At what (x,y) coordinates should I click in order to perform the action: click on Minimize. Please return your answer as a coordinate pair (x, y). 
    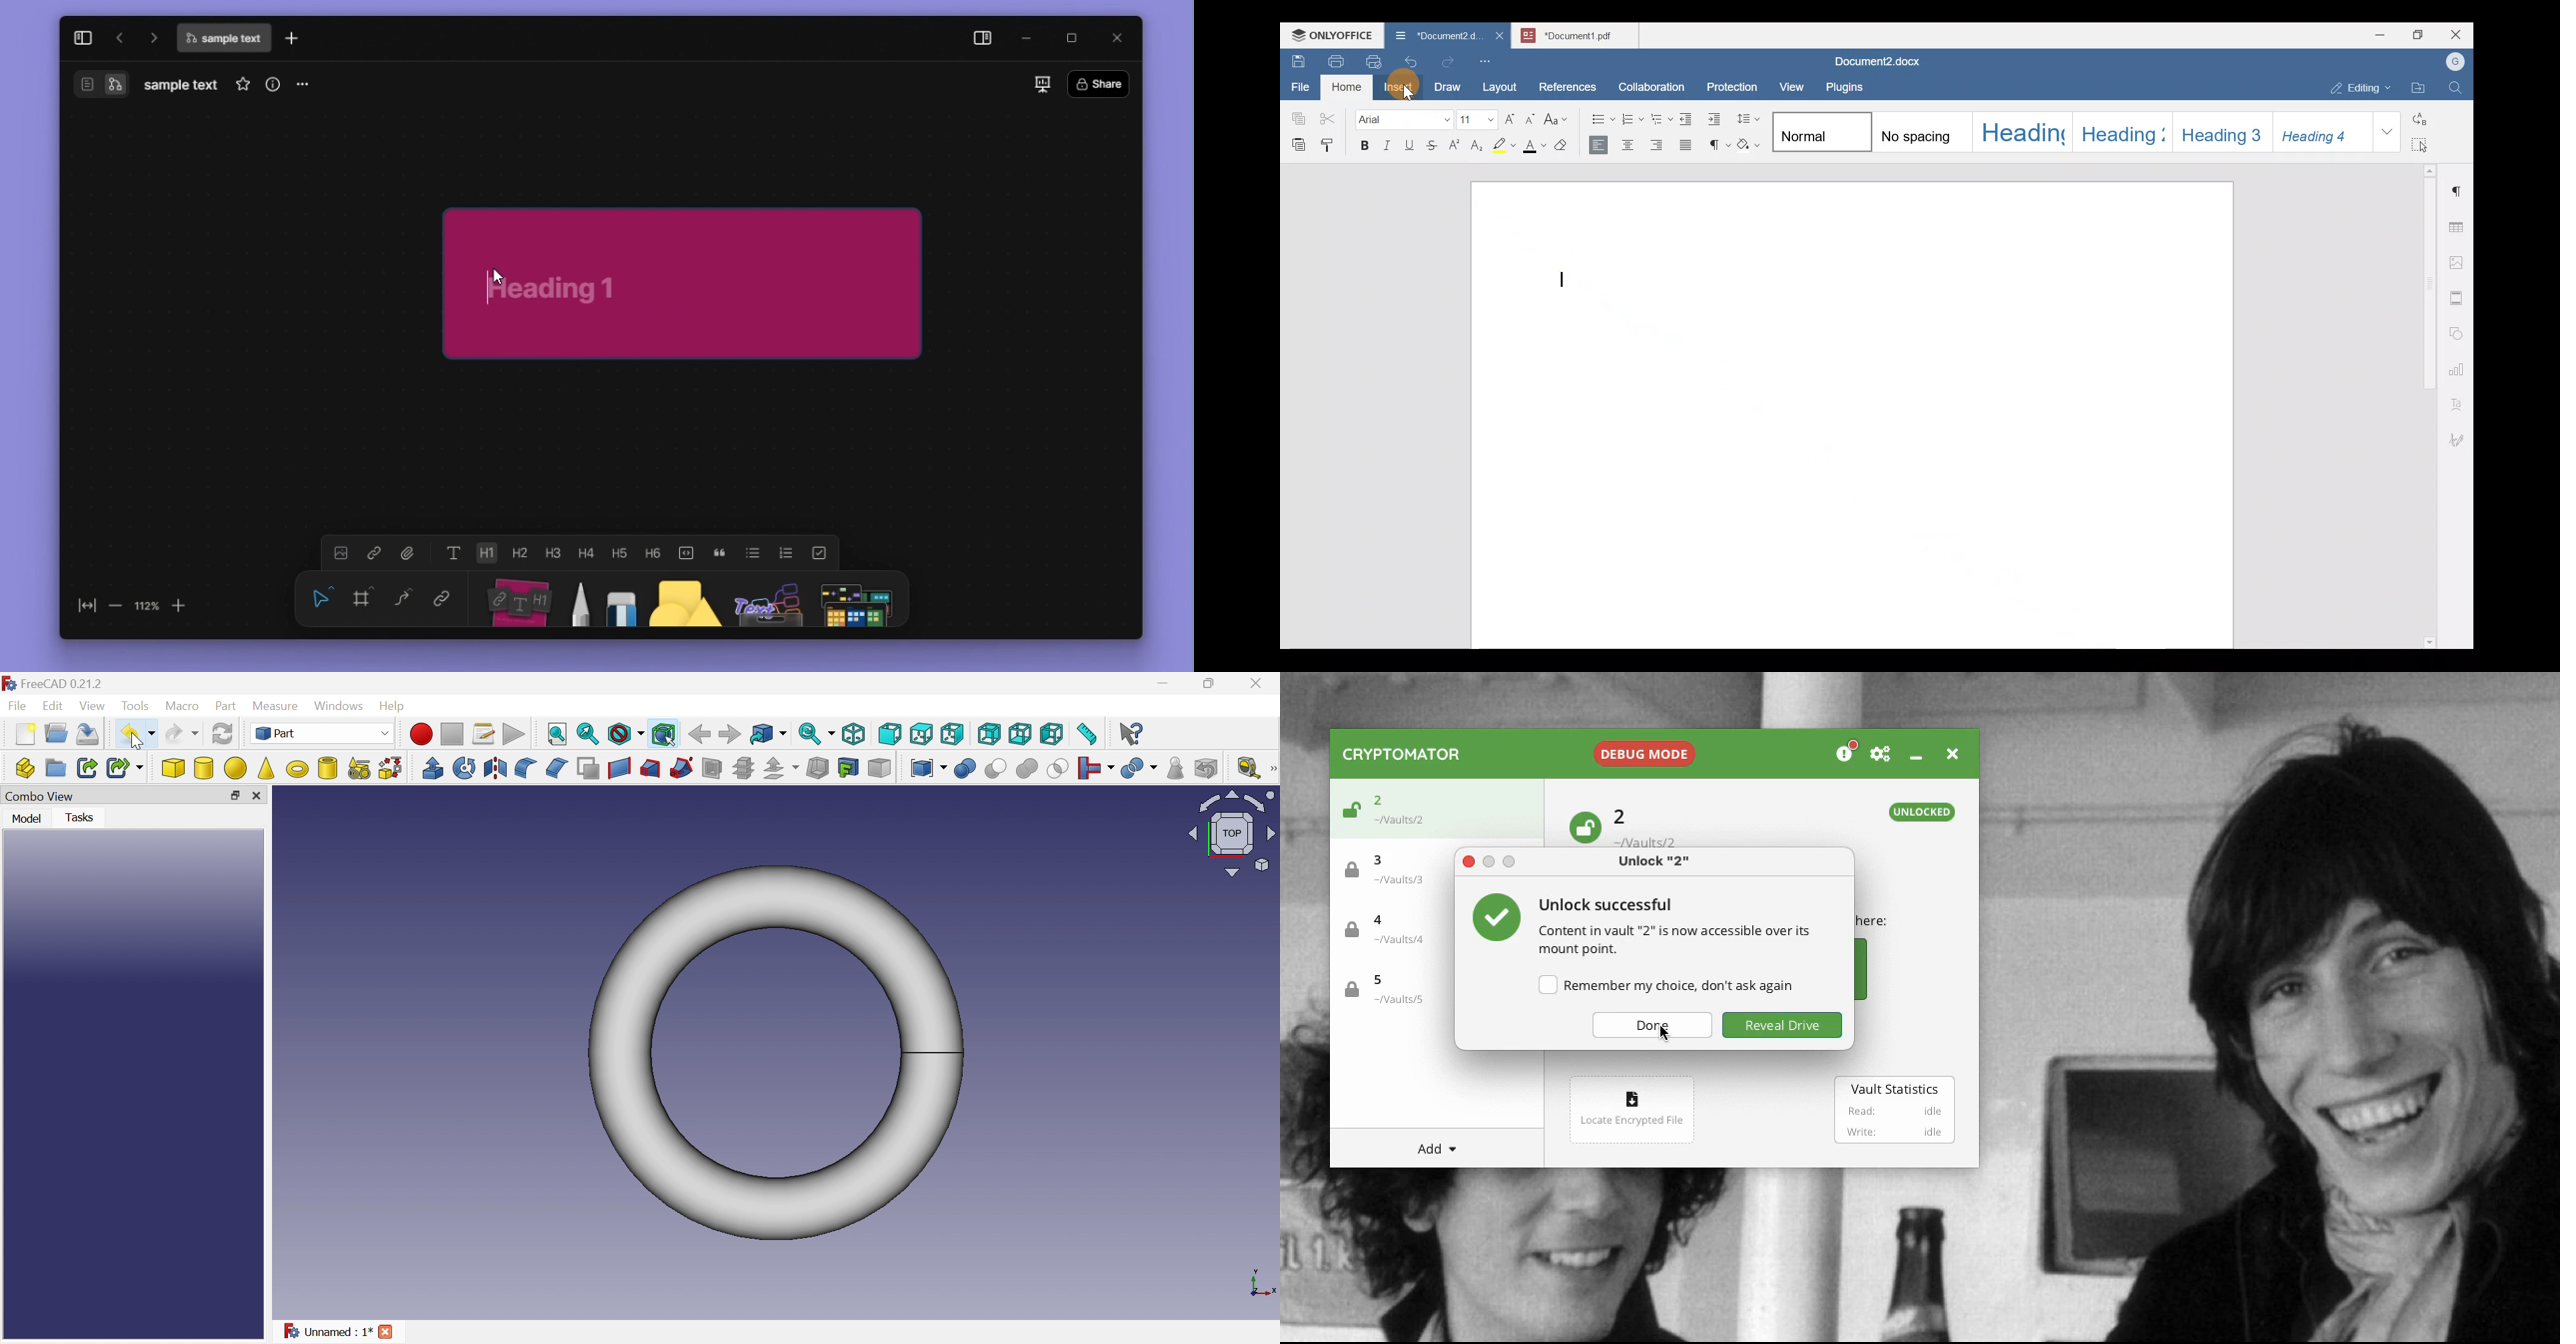
    Looking at the image, I should click on (1915, 757).